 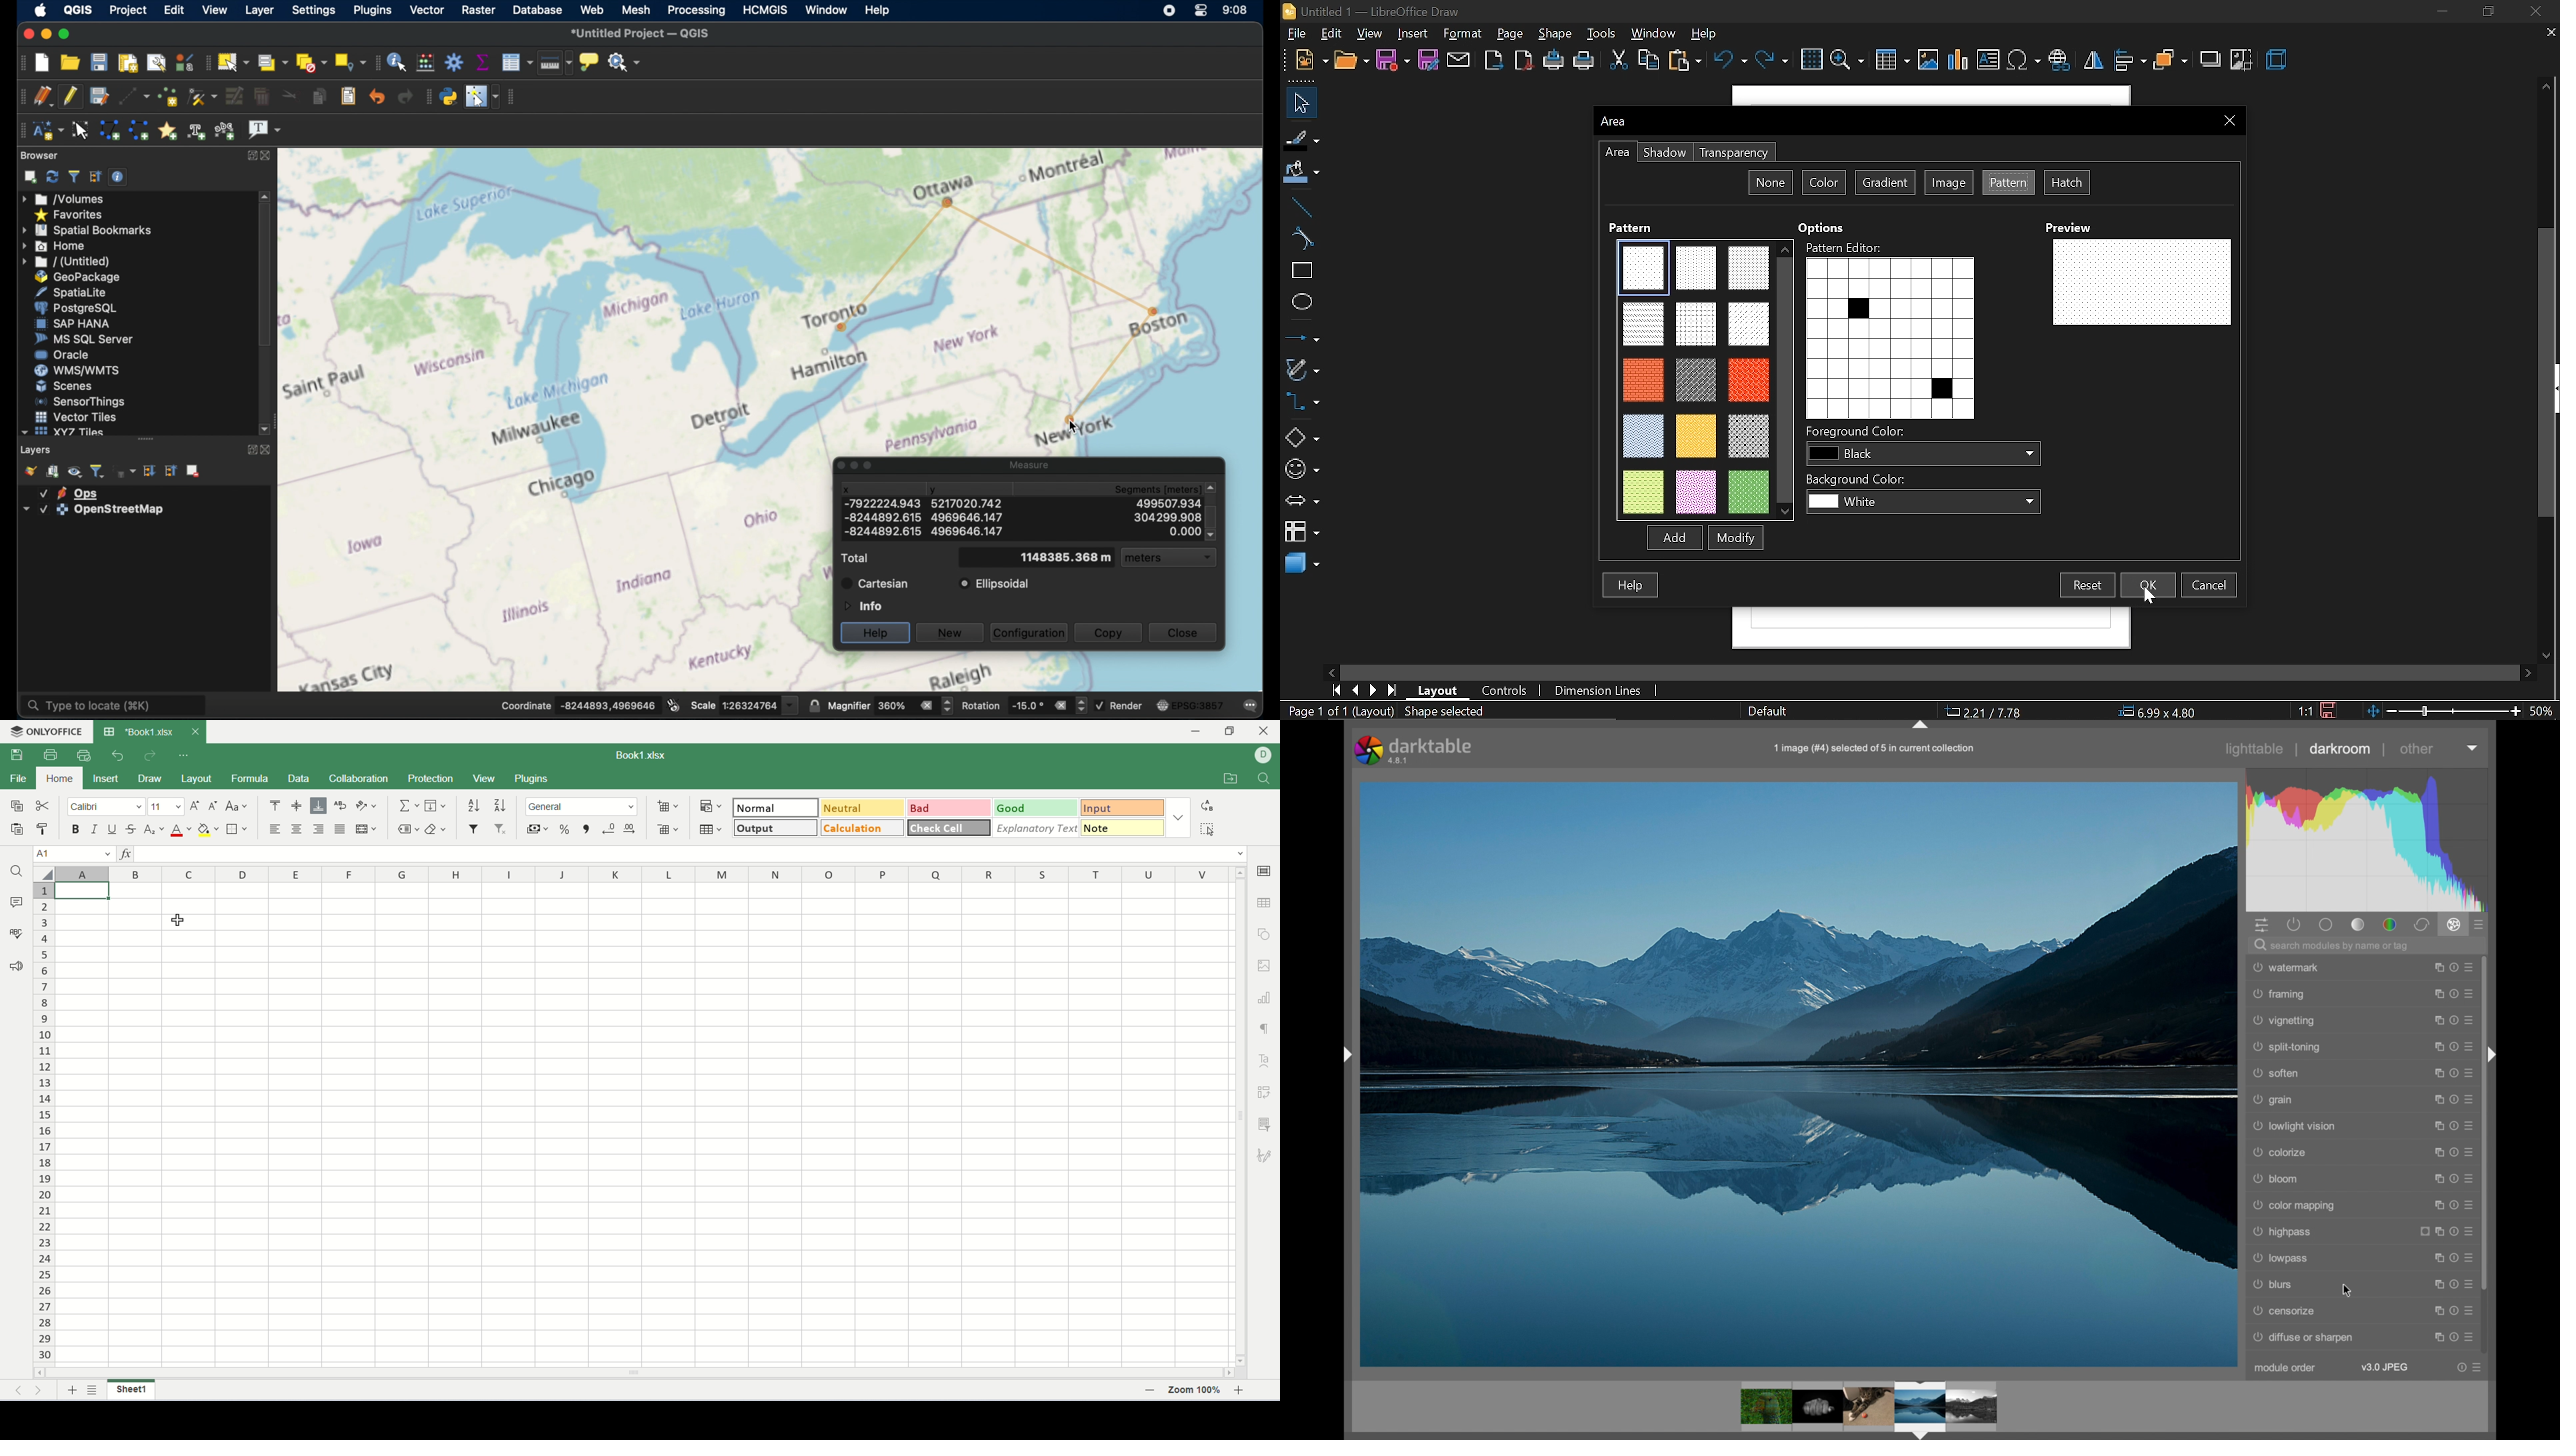 I want to click on shape, so click(x=1556, y=34).